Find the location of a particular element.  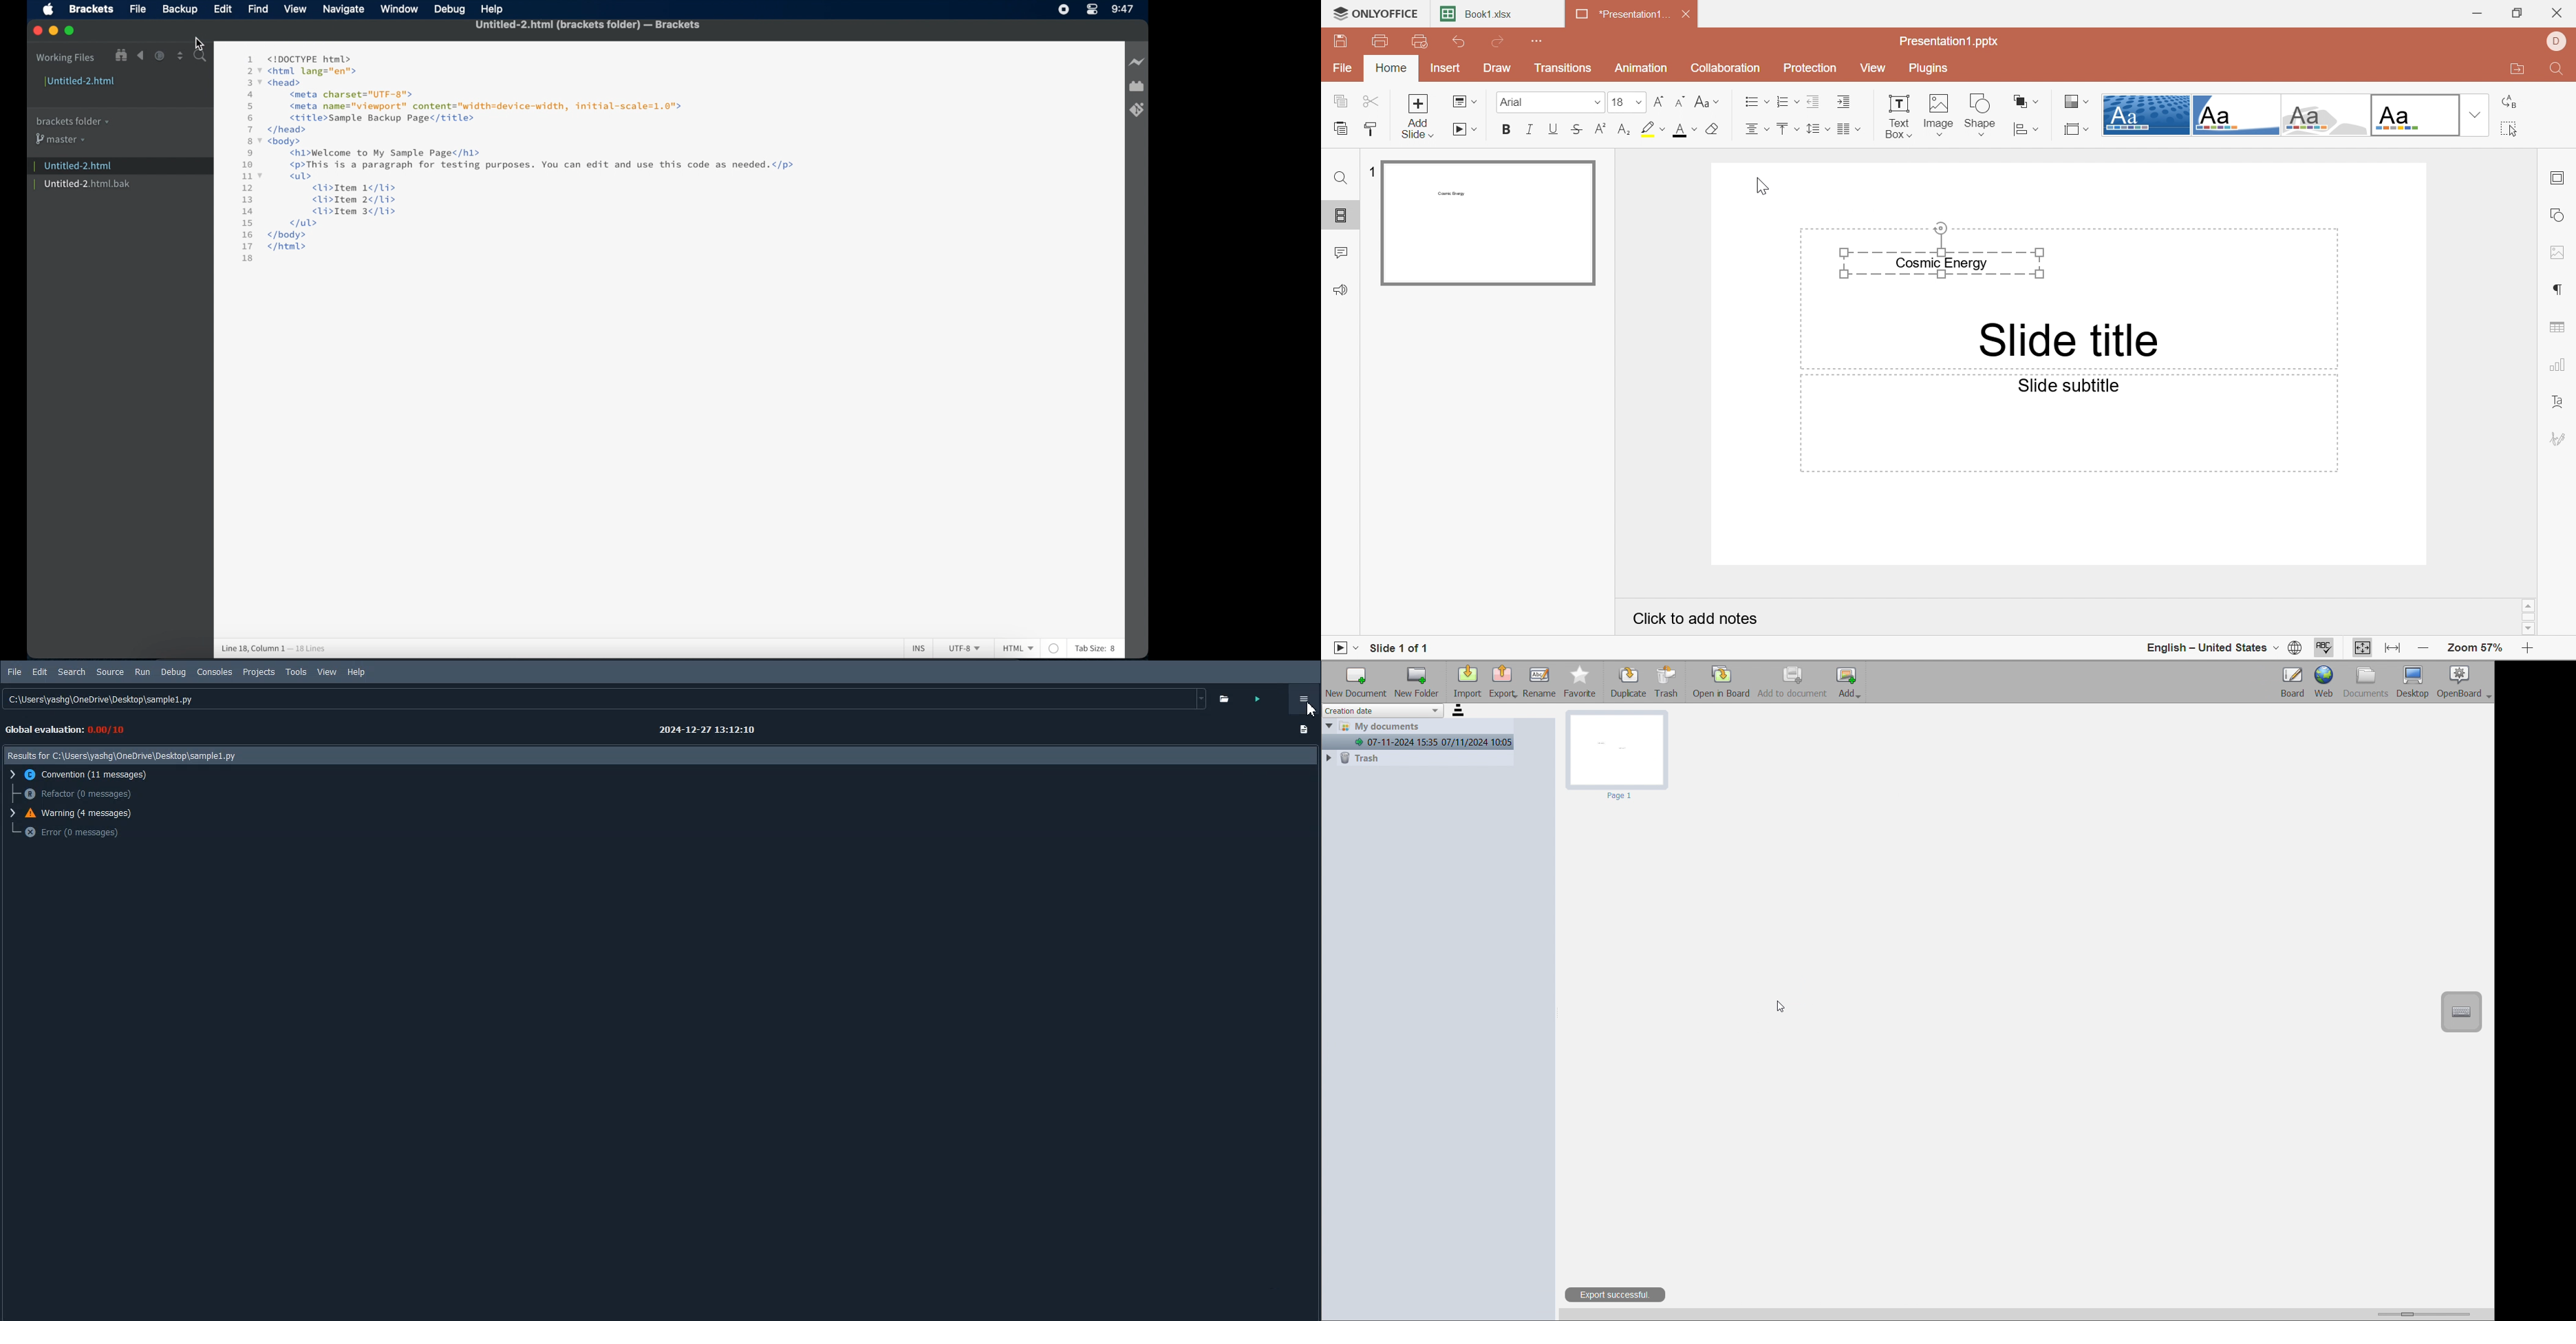

Decrement font size is located at coordinates (1681, 103).